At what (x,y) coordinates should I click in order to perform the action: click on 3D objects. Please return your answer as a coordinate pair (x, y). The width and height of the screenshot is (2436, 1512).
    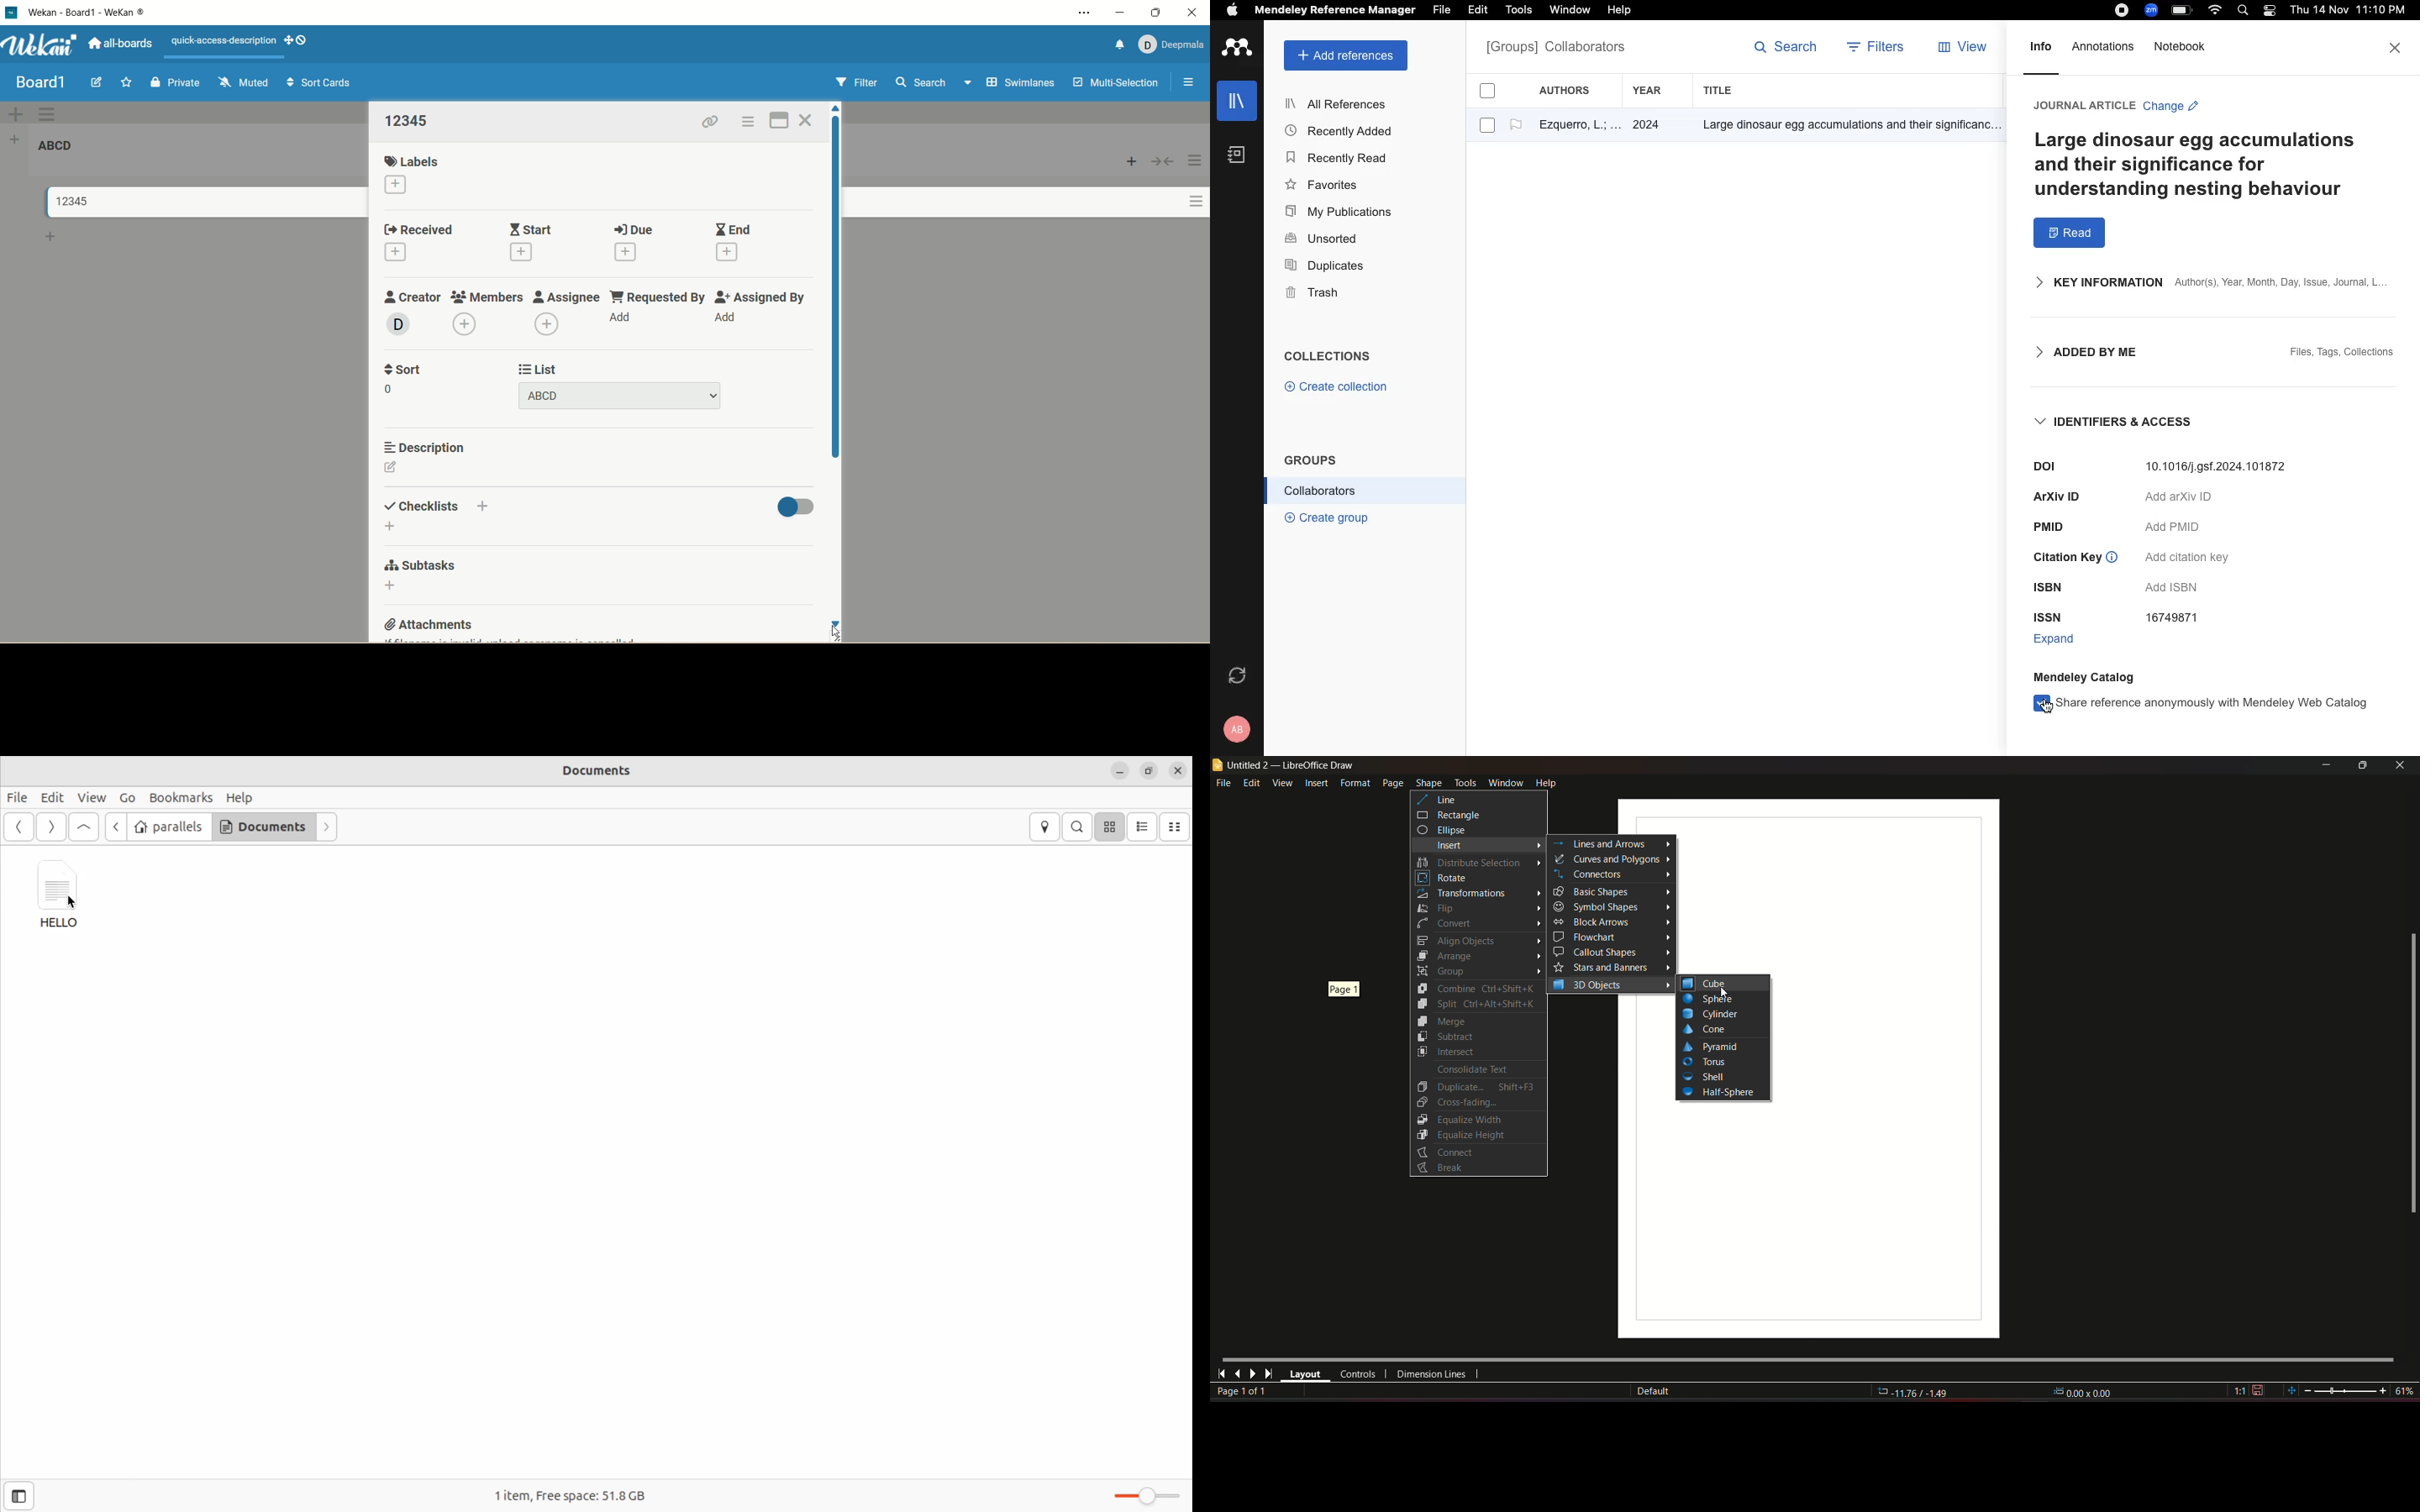
    Looking at the image, I should click on (1589, 985).